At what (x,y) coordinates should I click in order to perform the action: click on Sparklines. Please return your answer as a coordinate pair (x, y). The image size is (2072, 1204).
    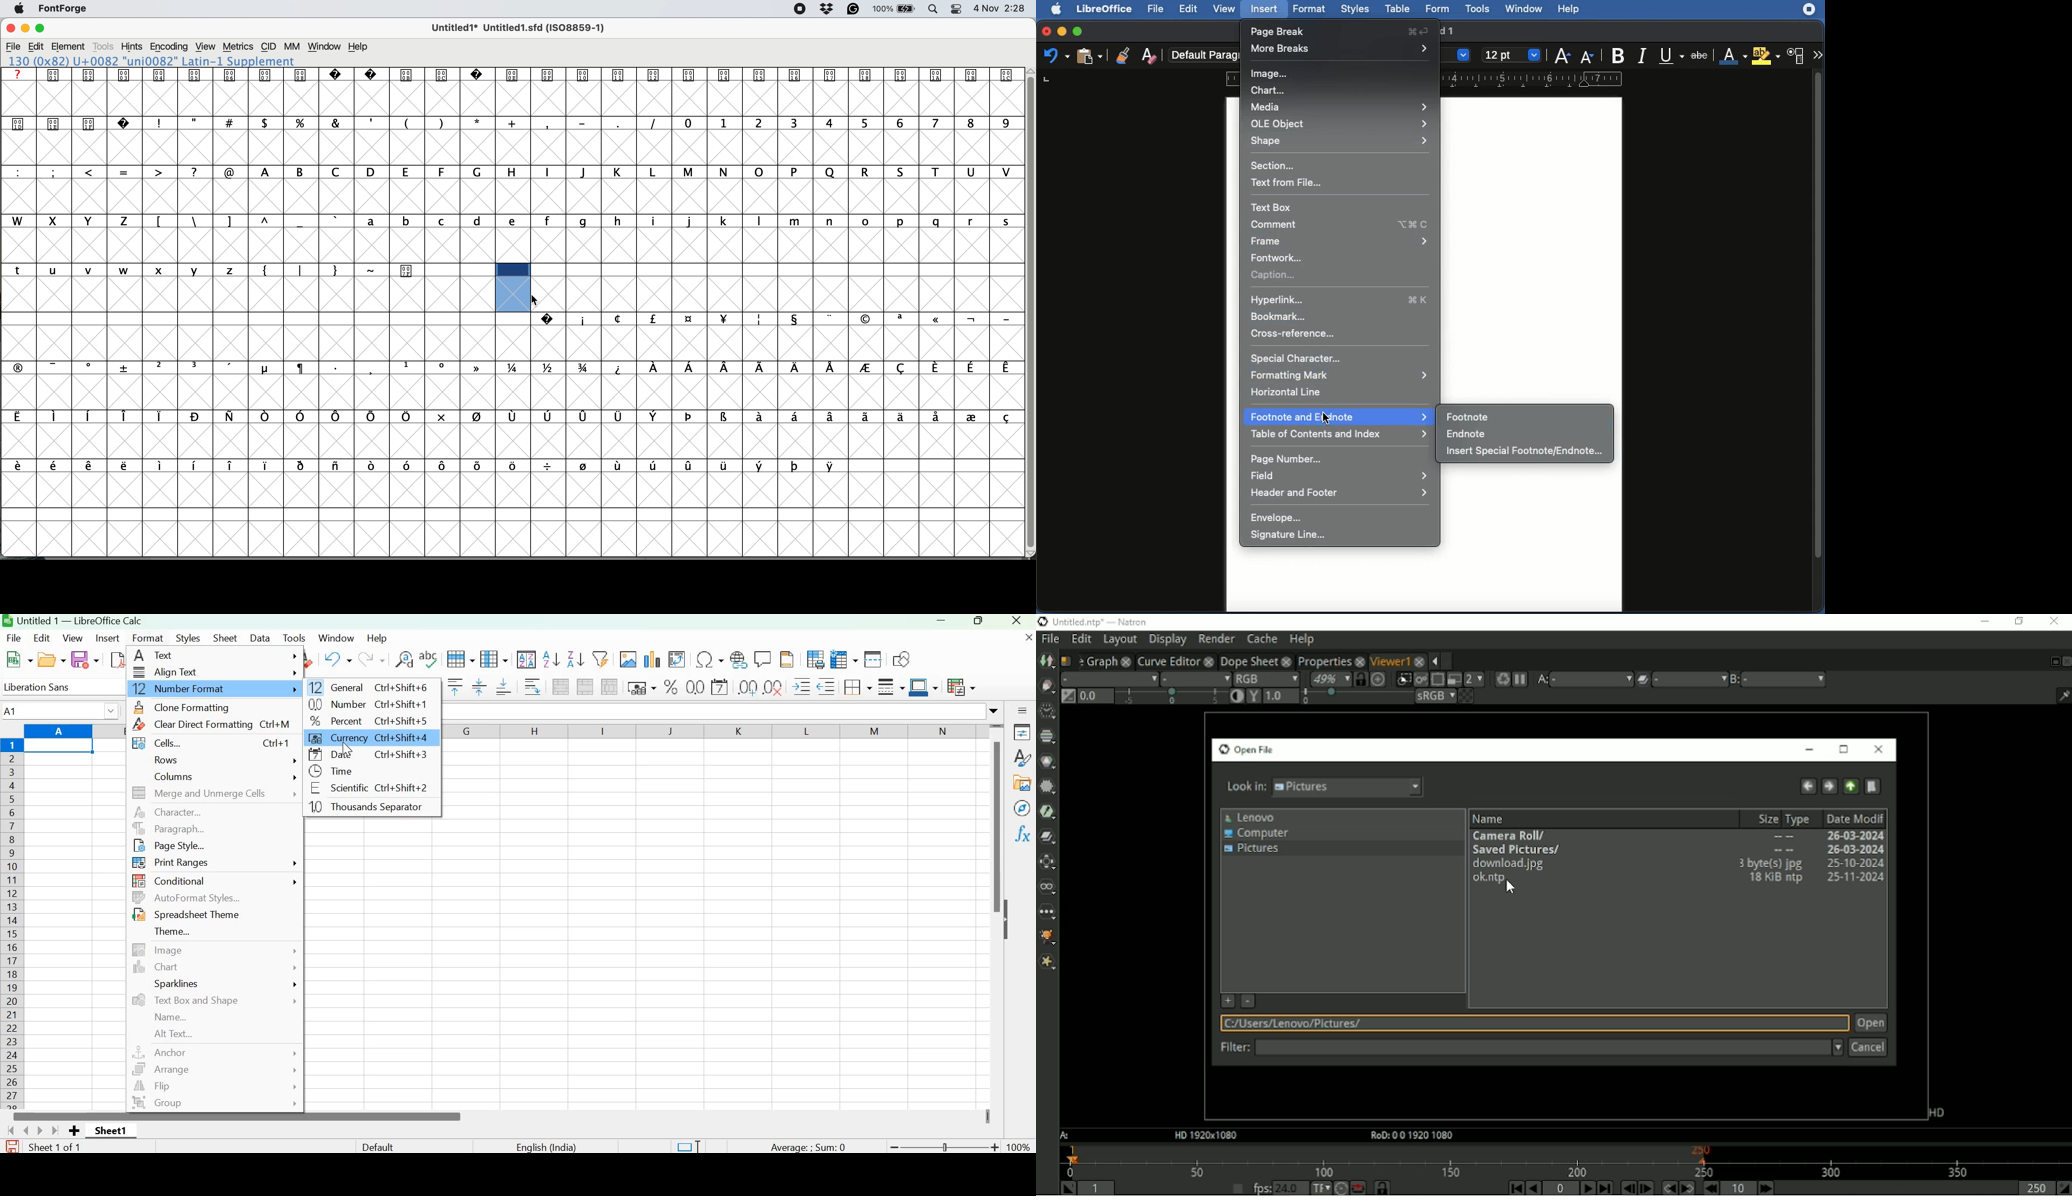
    Looking at the image, I should click on (222, 983).